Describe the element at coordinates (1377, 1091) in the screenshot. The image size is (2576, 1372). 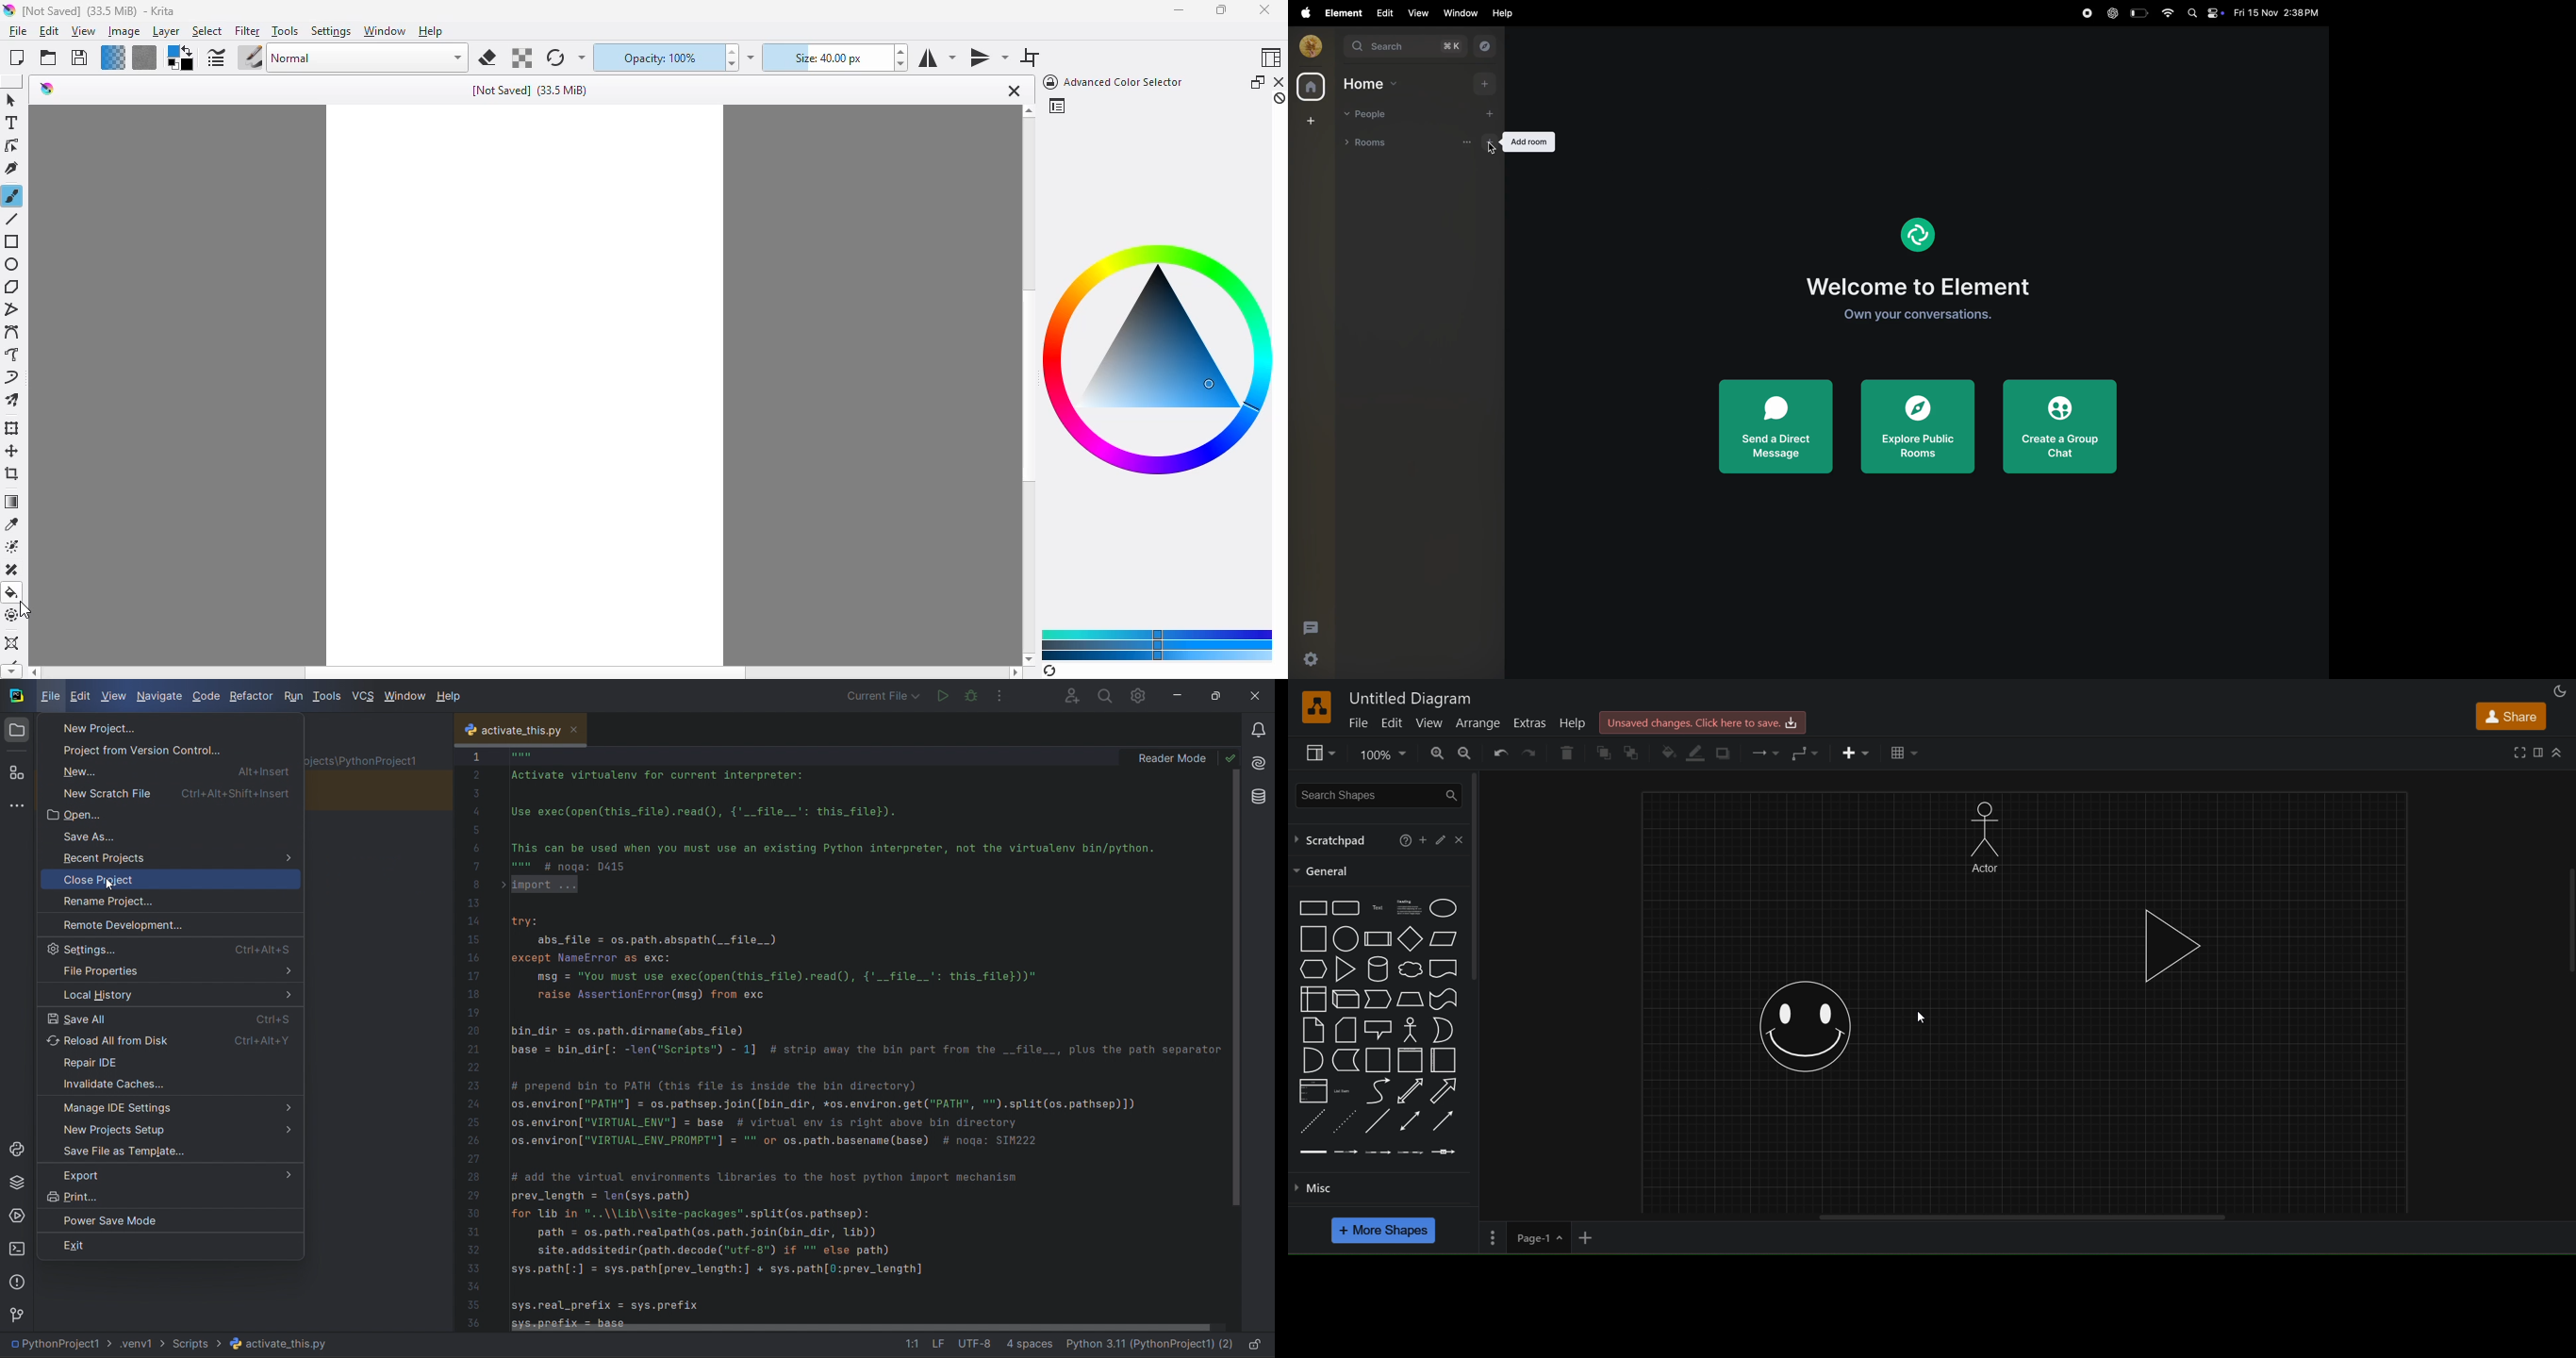
I see `curve` at that location.